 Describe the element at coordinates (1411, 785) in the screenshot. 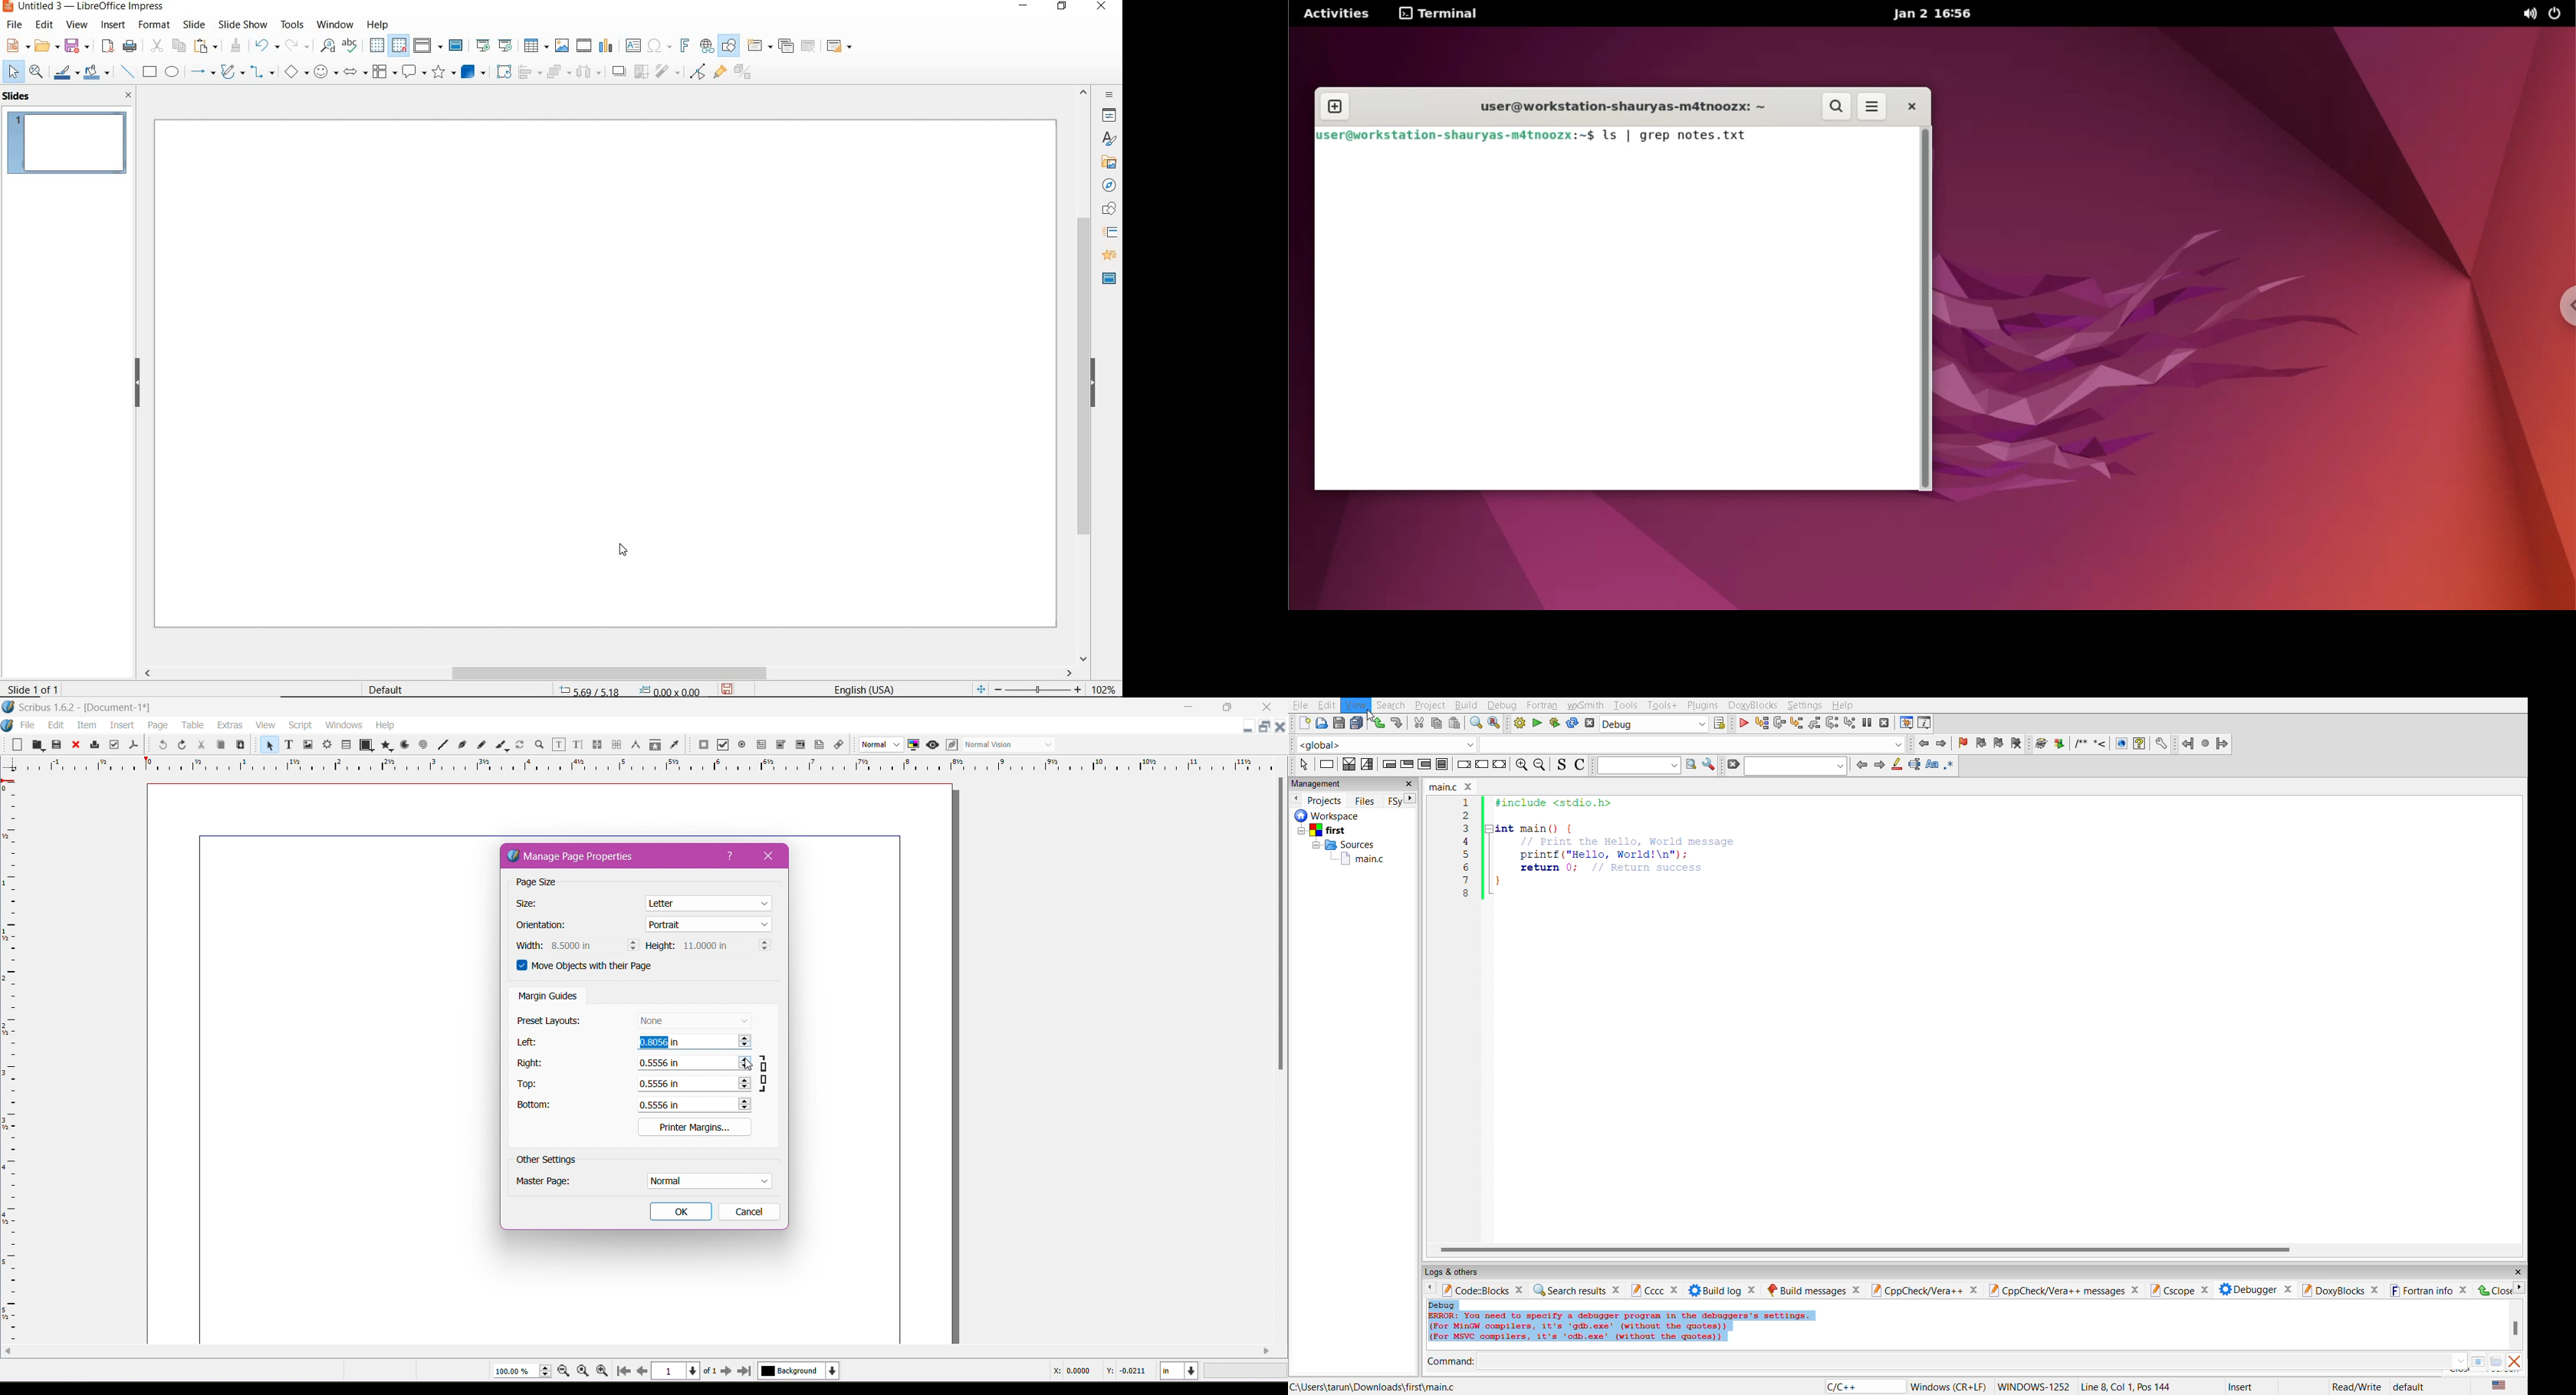

I see `close` at that location.